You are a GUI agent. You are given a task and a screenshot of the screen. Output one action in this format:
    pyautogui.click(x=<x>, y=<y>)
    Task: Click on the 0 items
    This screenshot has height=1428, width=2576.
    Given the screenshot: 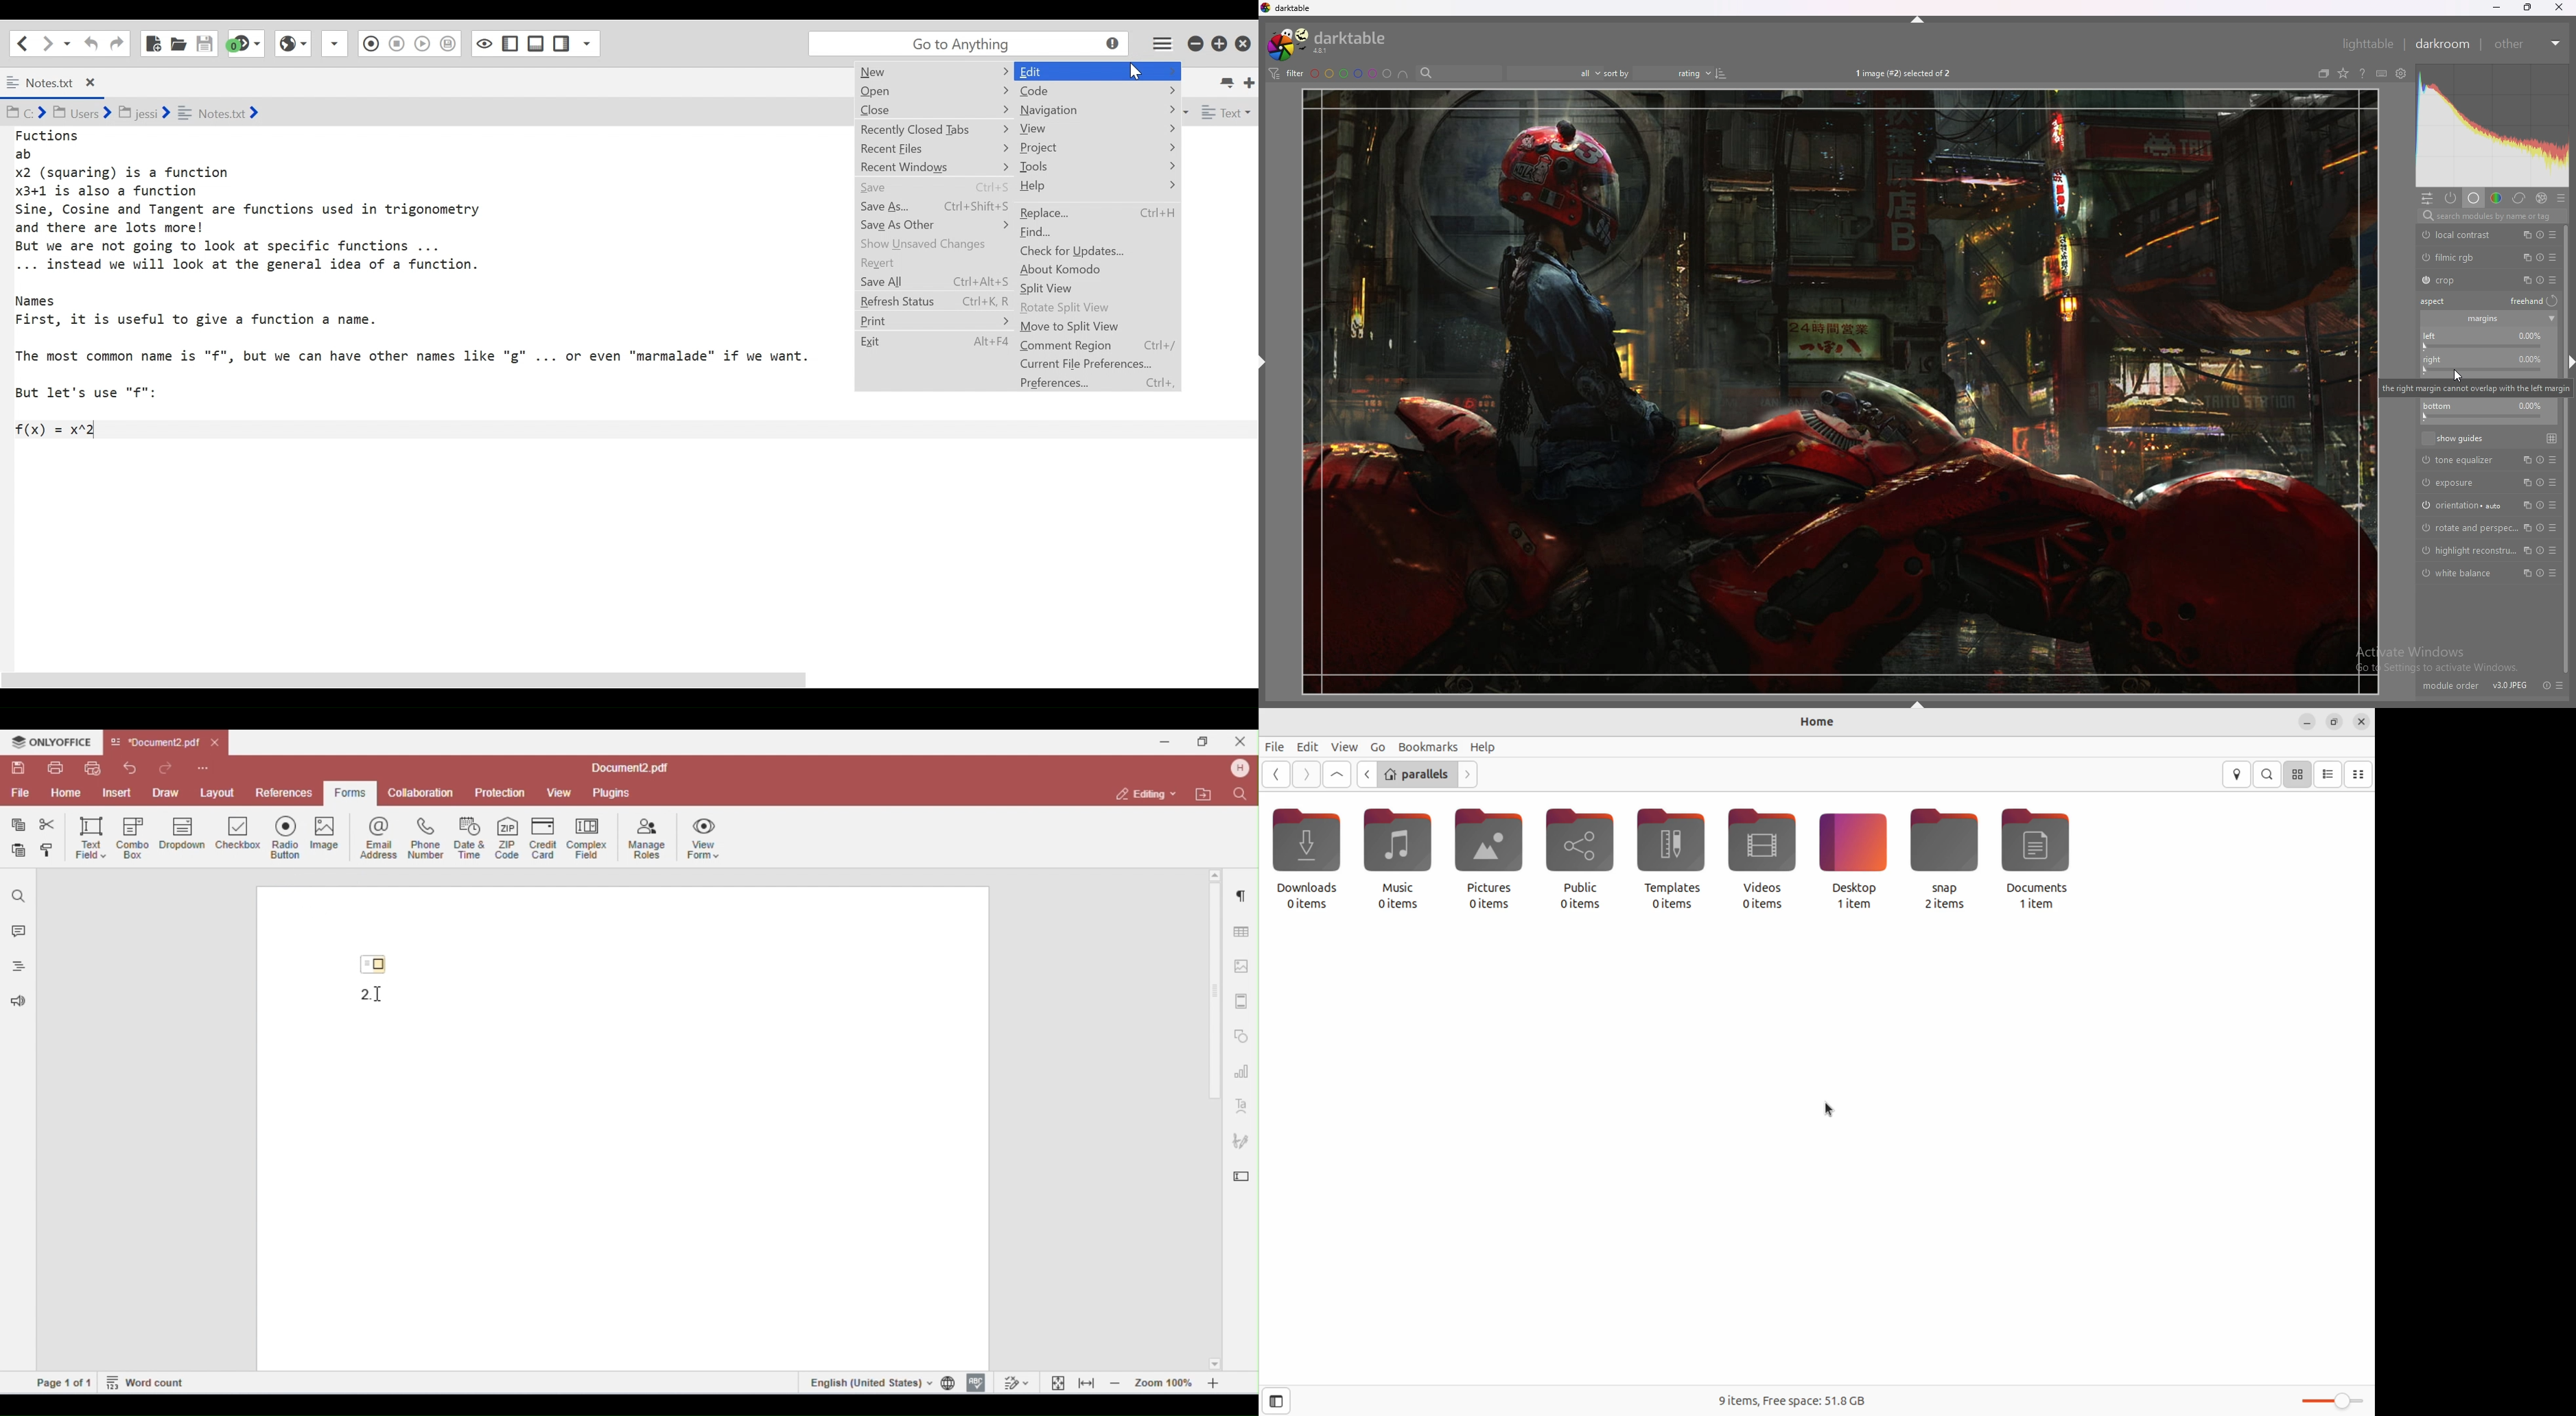 What is the action you would take?
    pyautogui.click(x=1762, y=906)
    